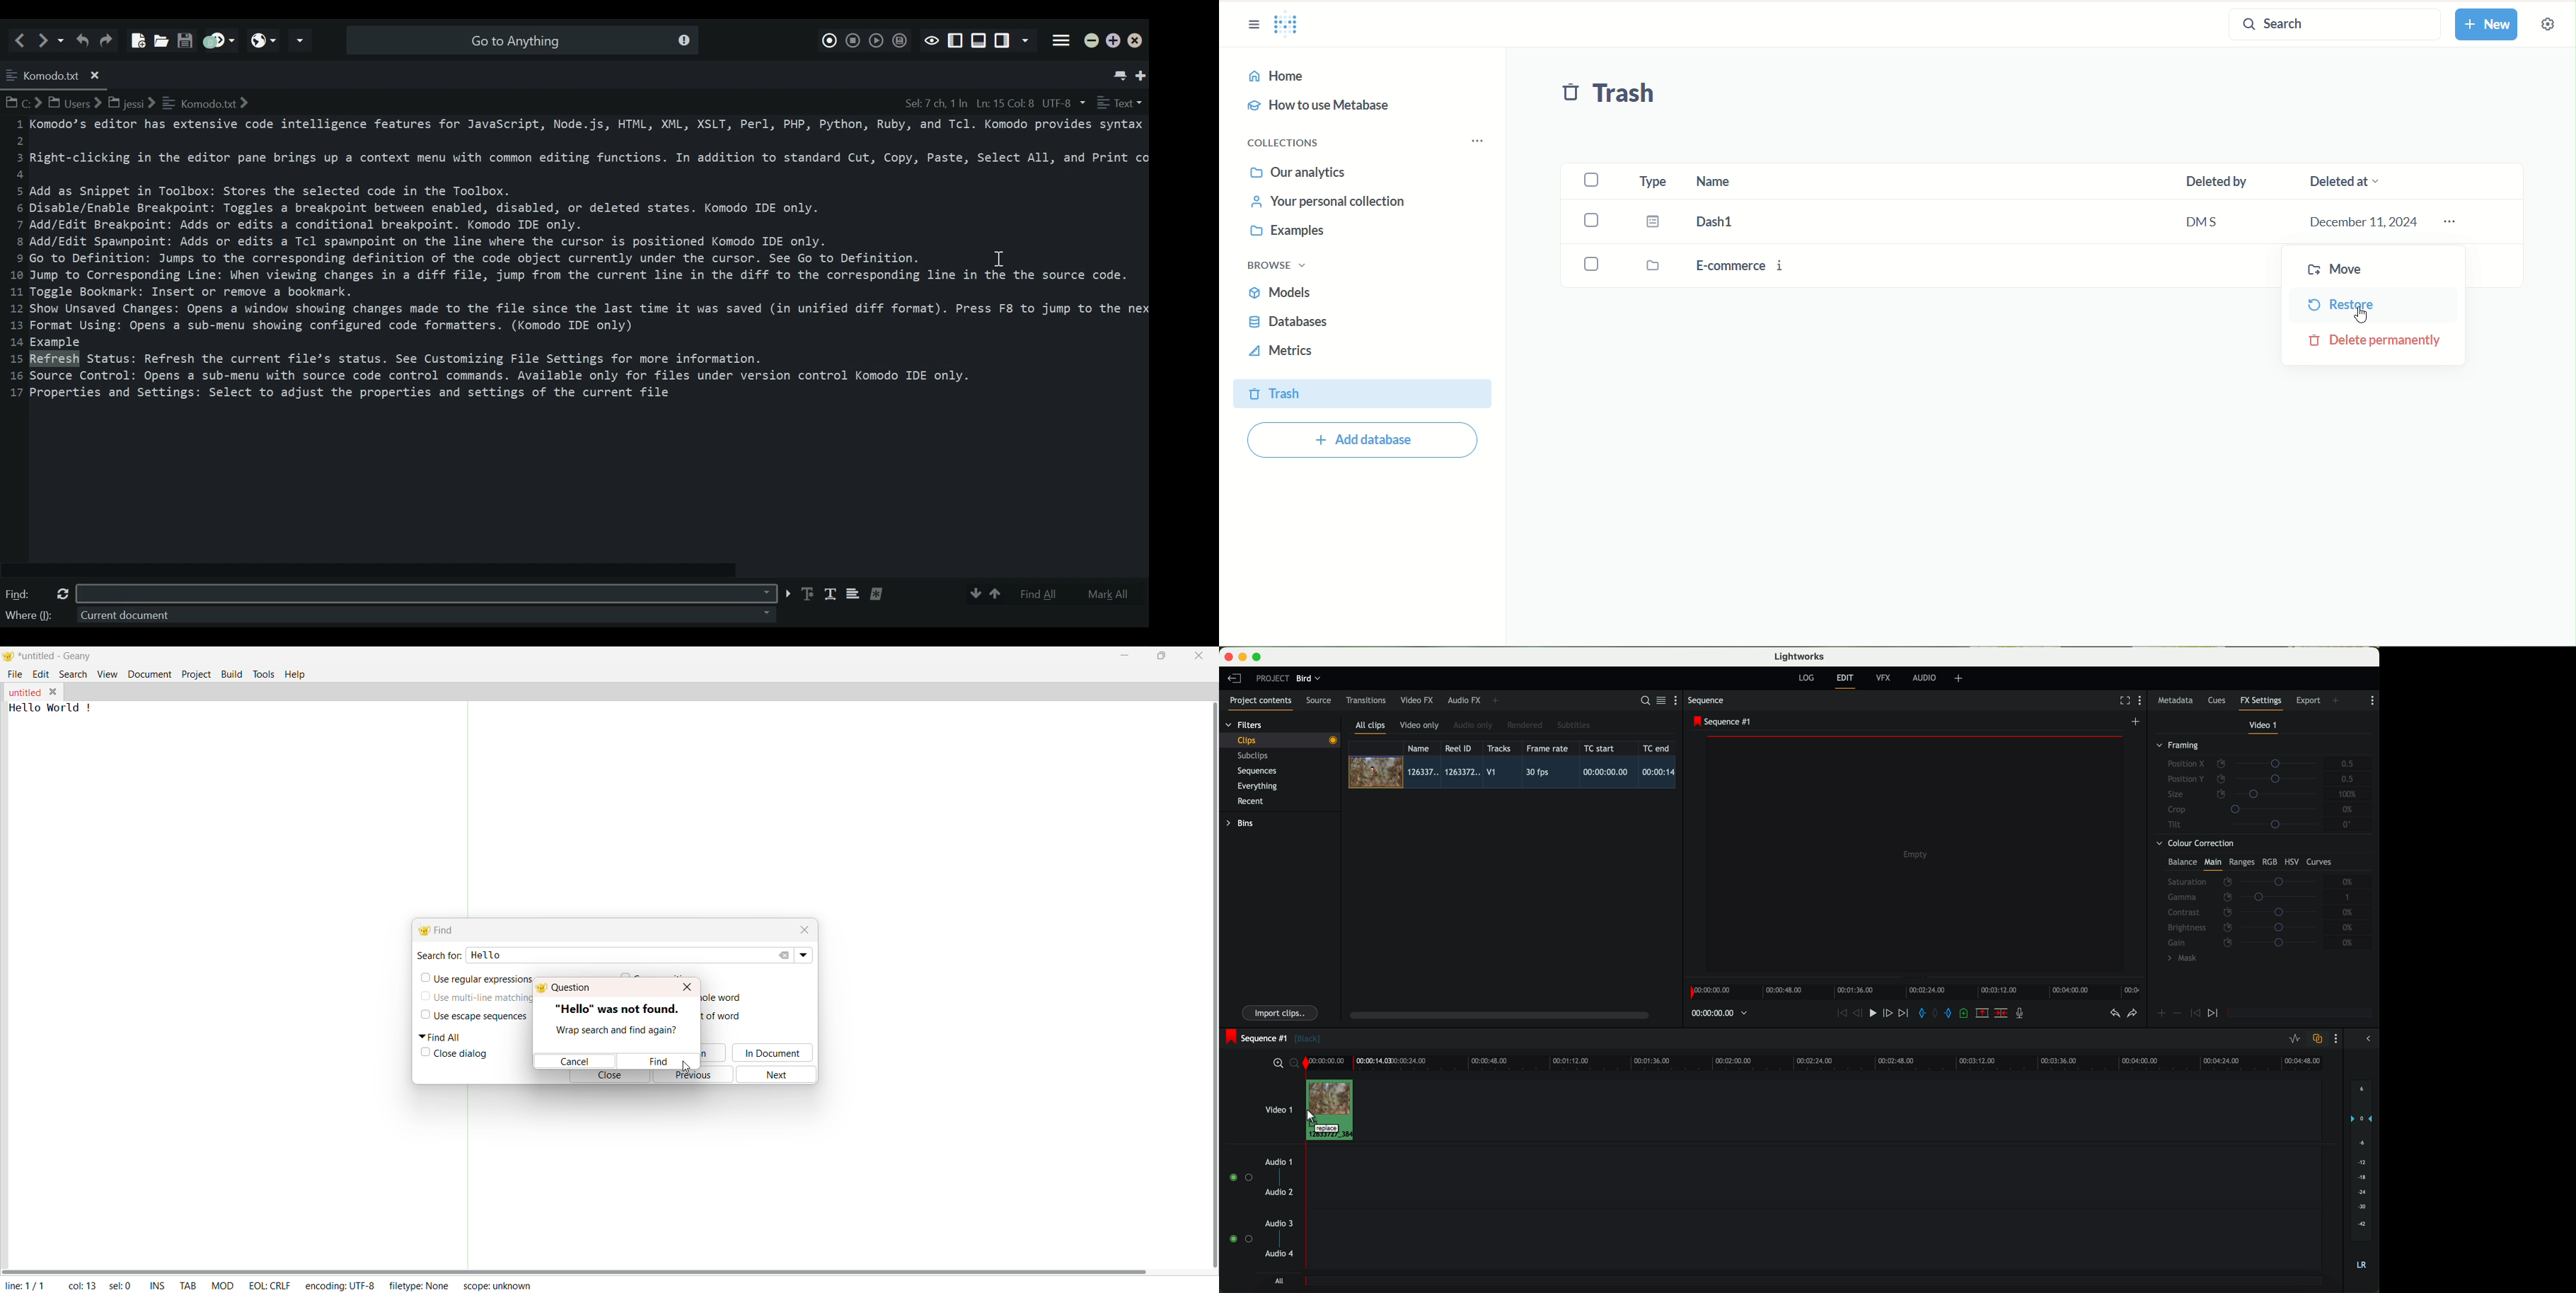  Describe the element at coordinates (787, 594) in the screenshot. I see `arrow button` at that location.